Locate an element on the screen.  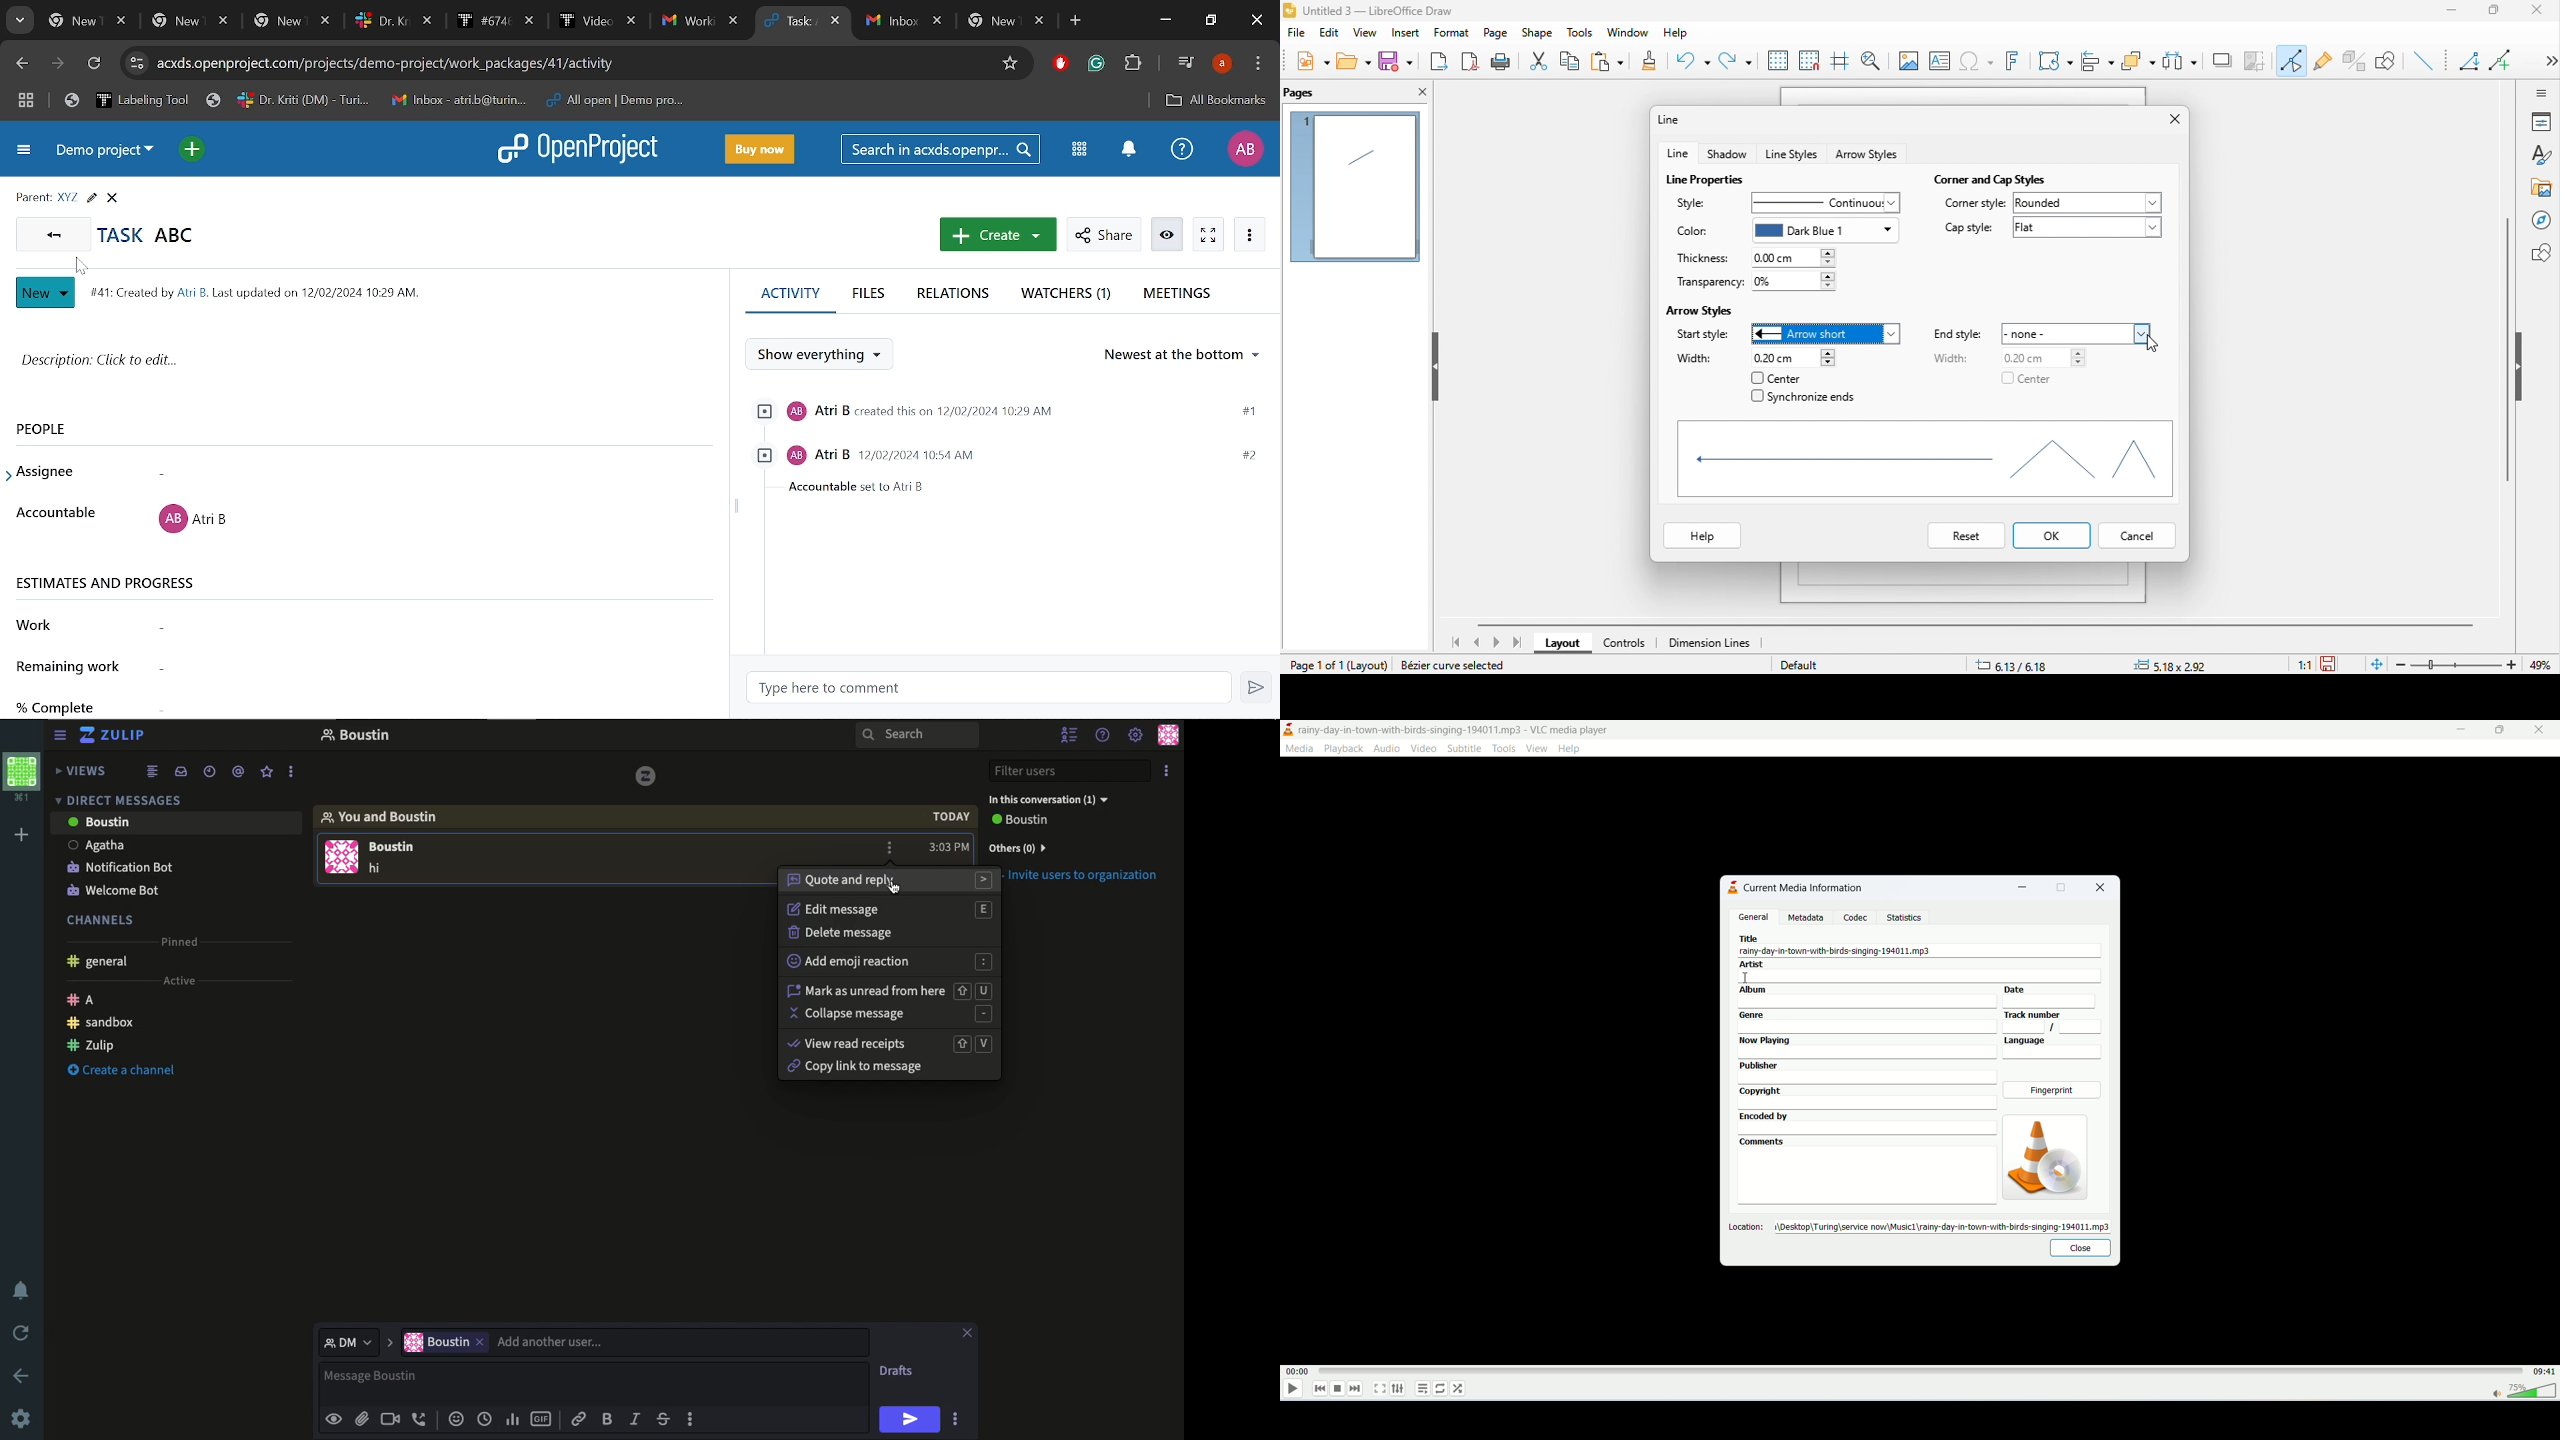
open is located at coordinates (1355, 61).